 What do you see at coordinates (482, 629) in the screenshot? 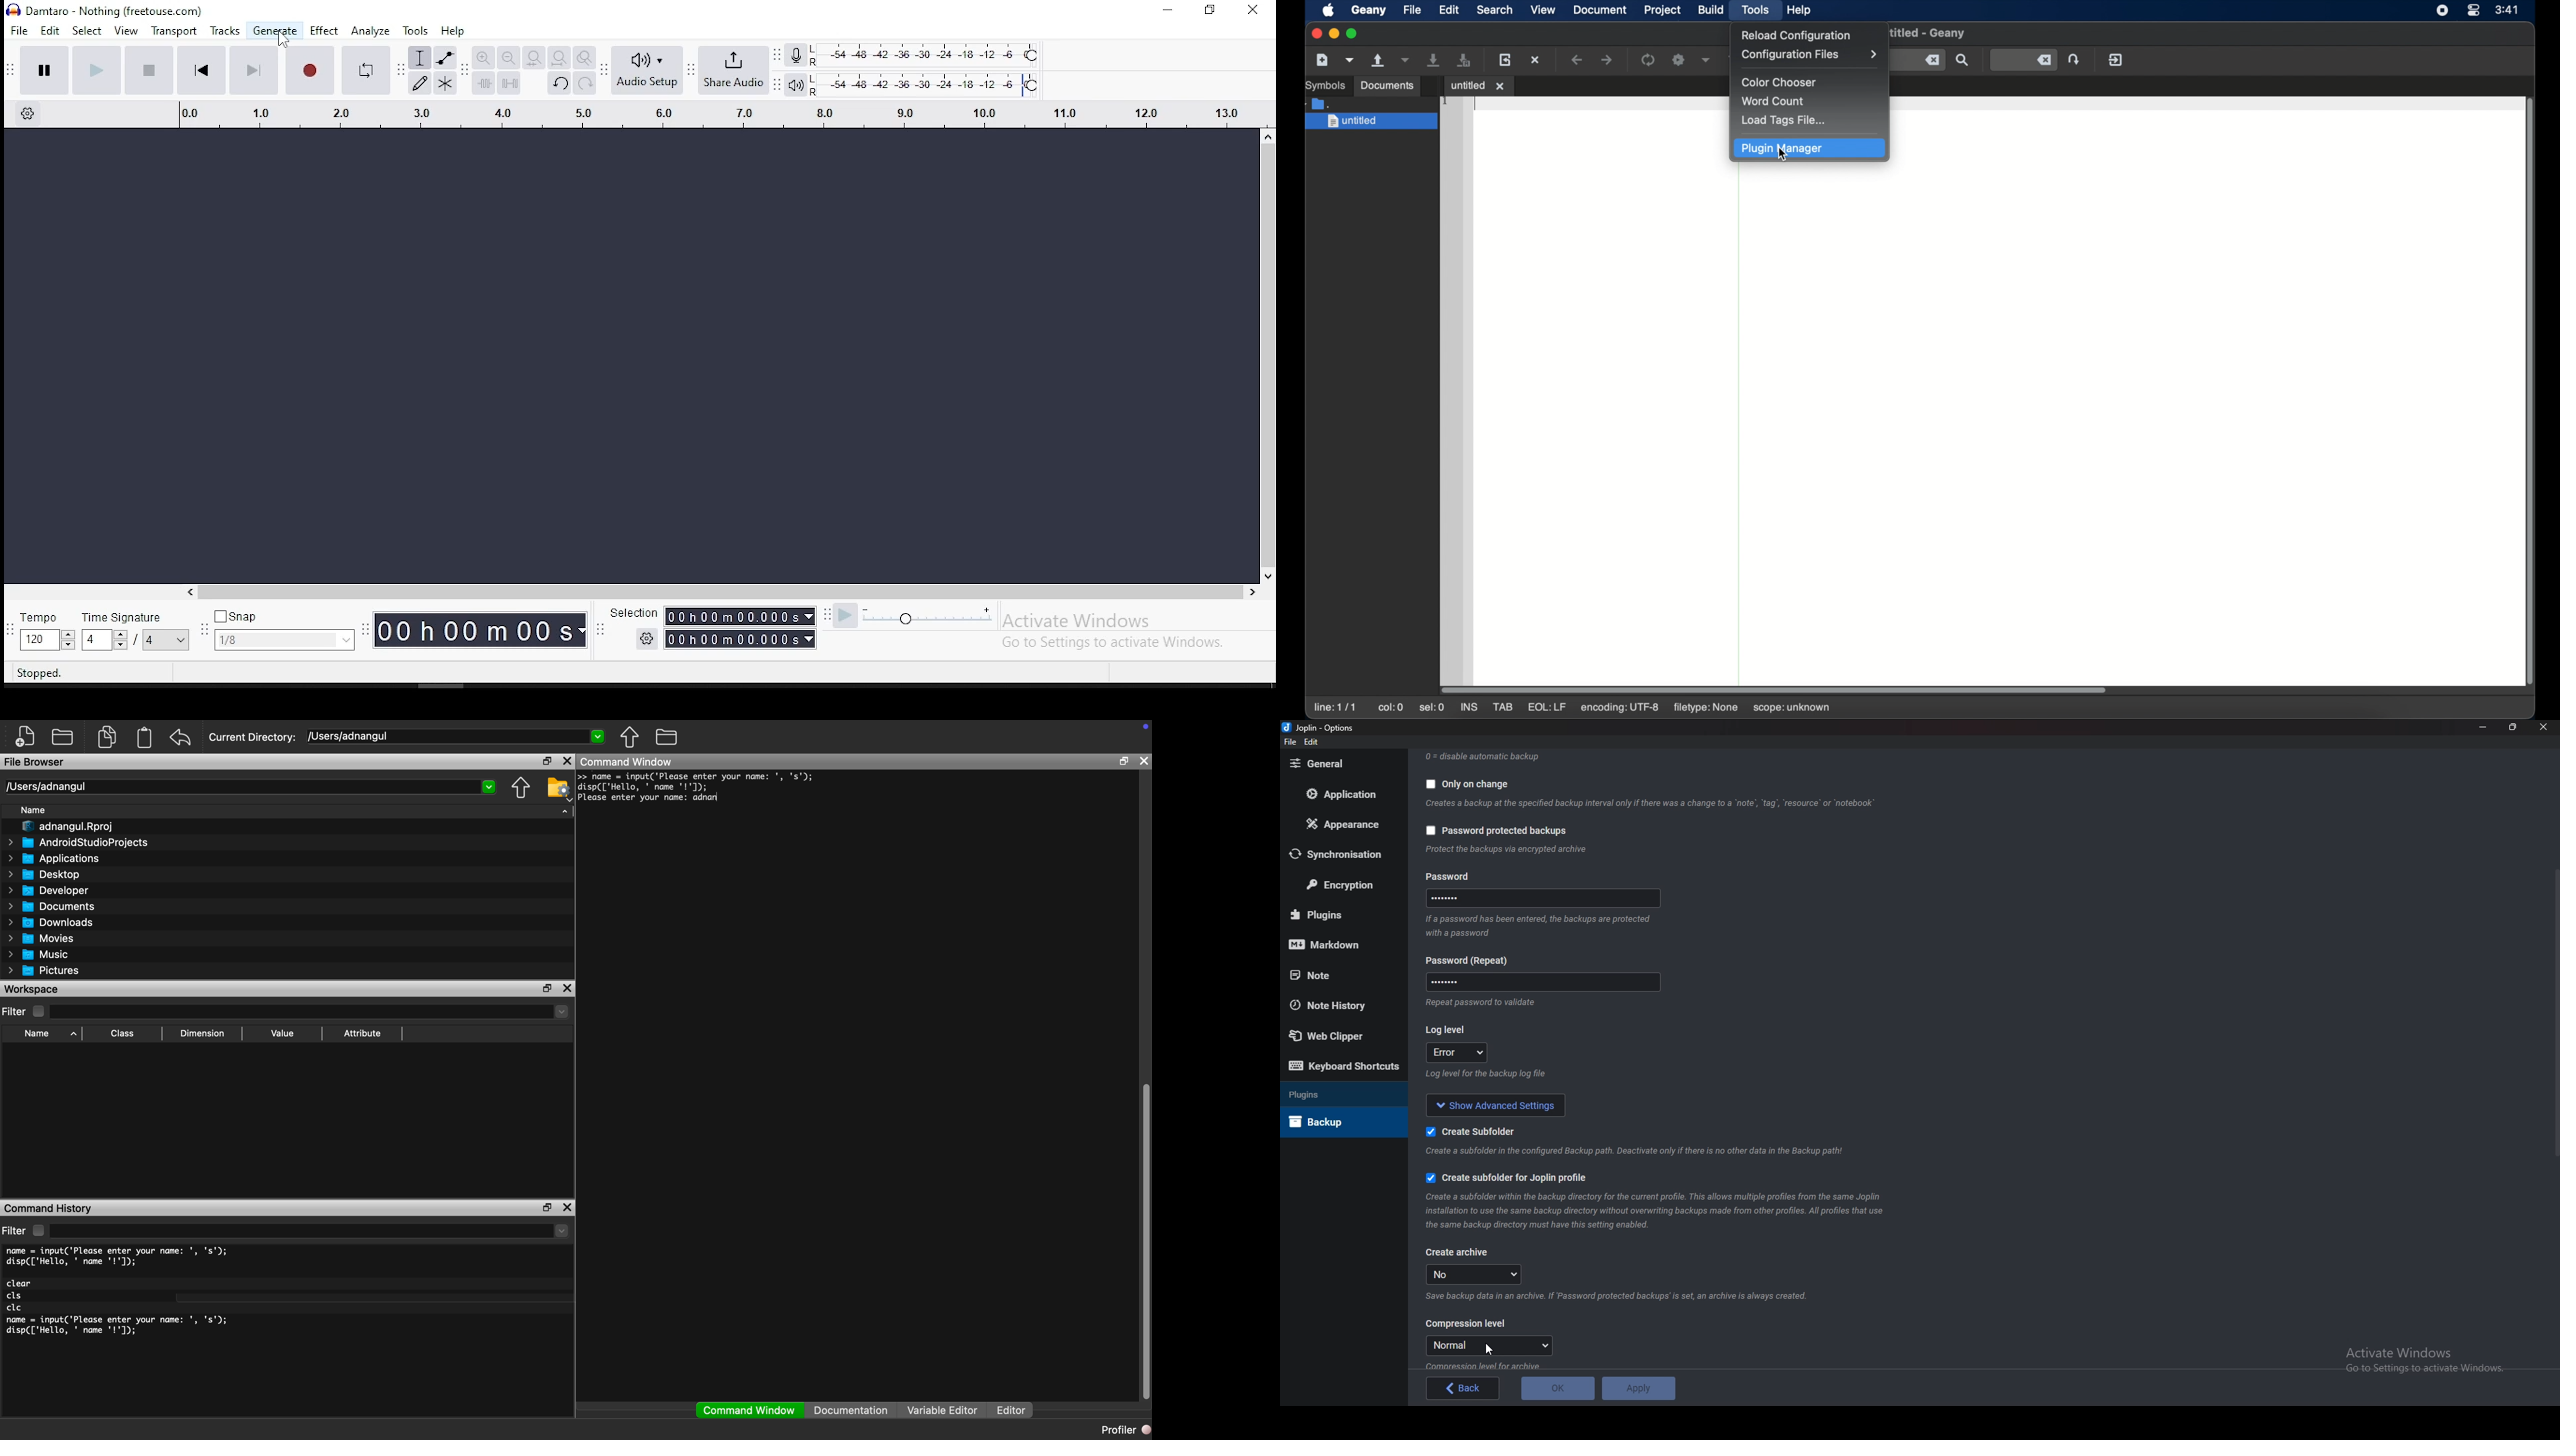
I see `duration` at bounding box center [482, 629].